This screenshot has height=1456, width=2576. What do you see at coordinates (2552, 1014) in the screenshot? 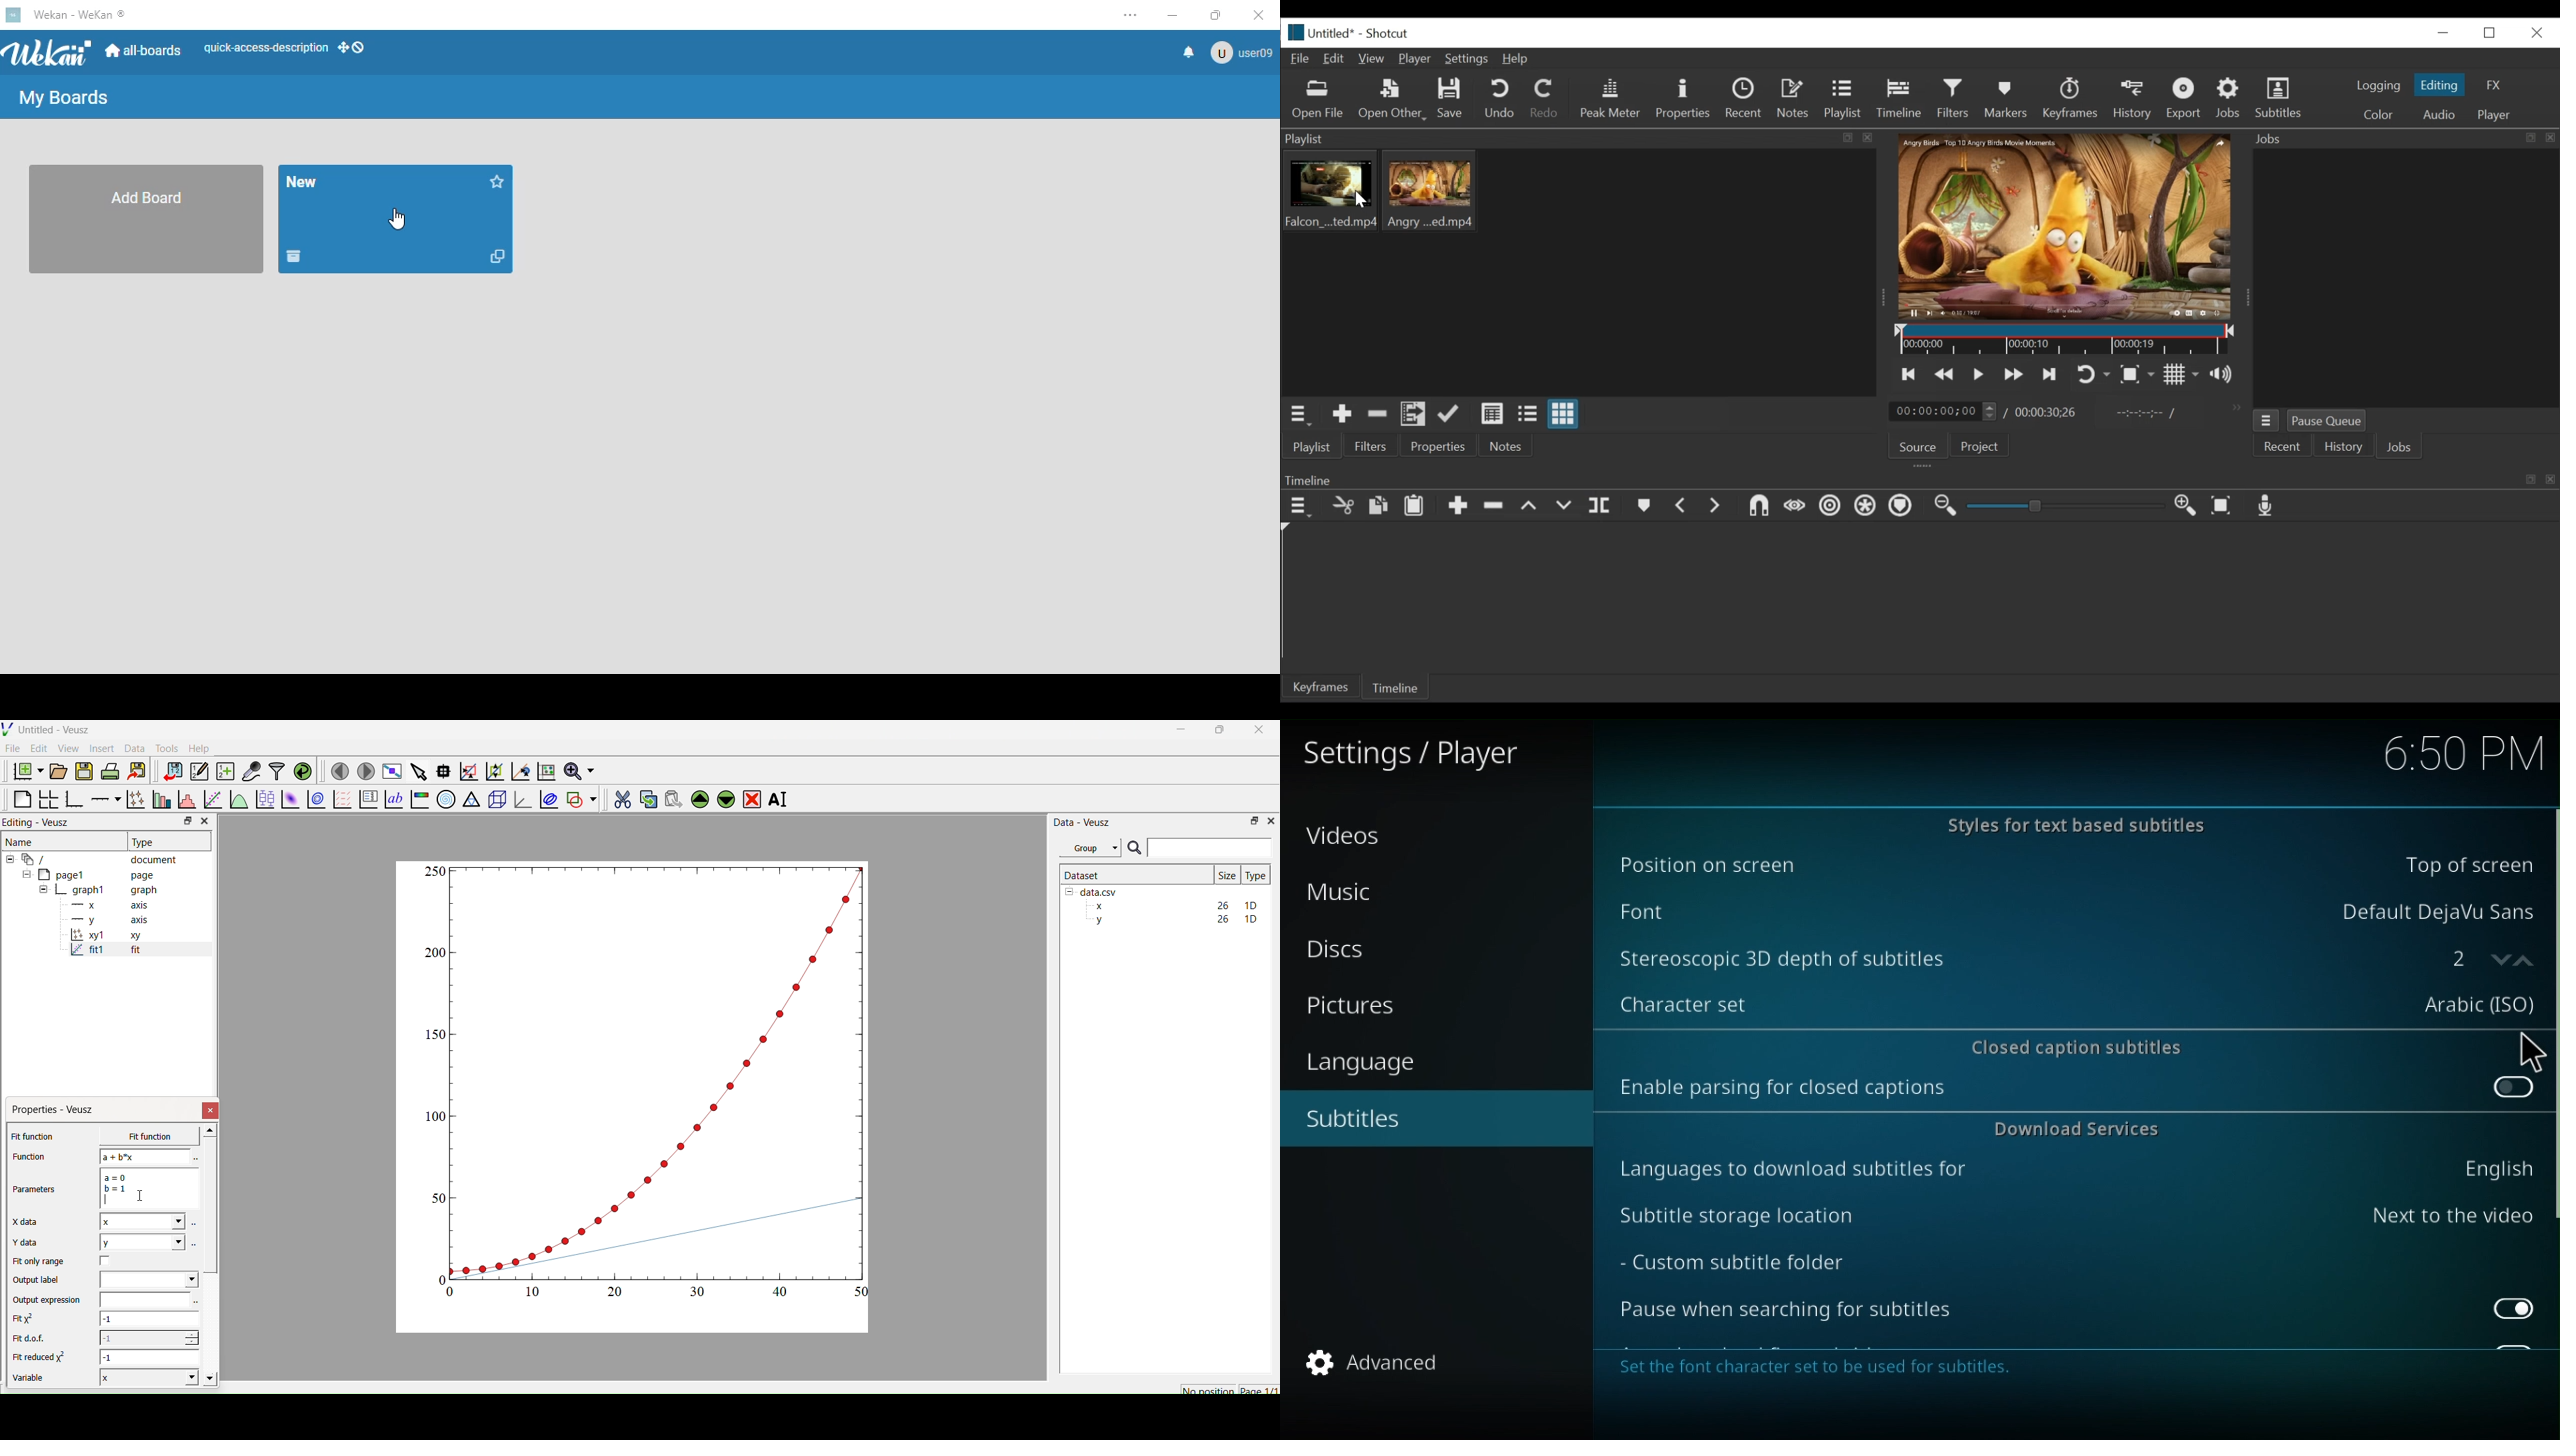
I see `Scroll bar` at bounding box center [2552, 1014].